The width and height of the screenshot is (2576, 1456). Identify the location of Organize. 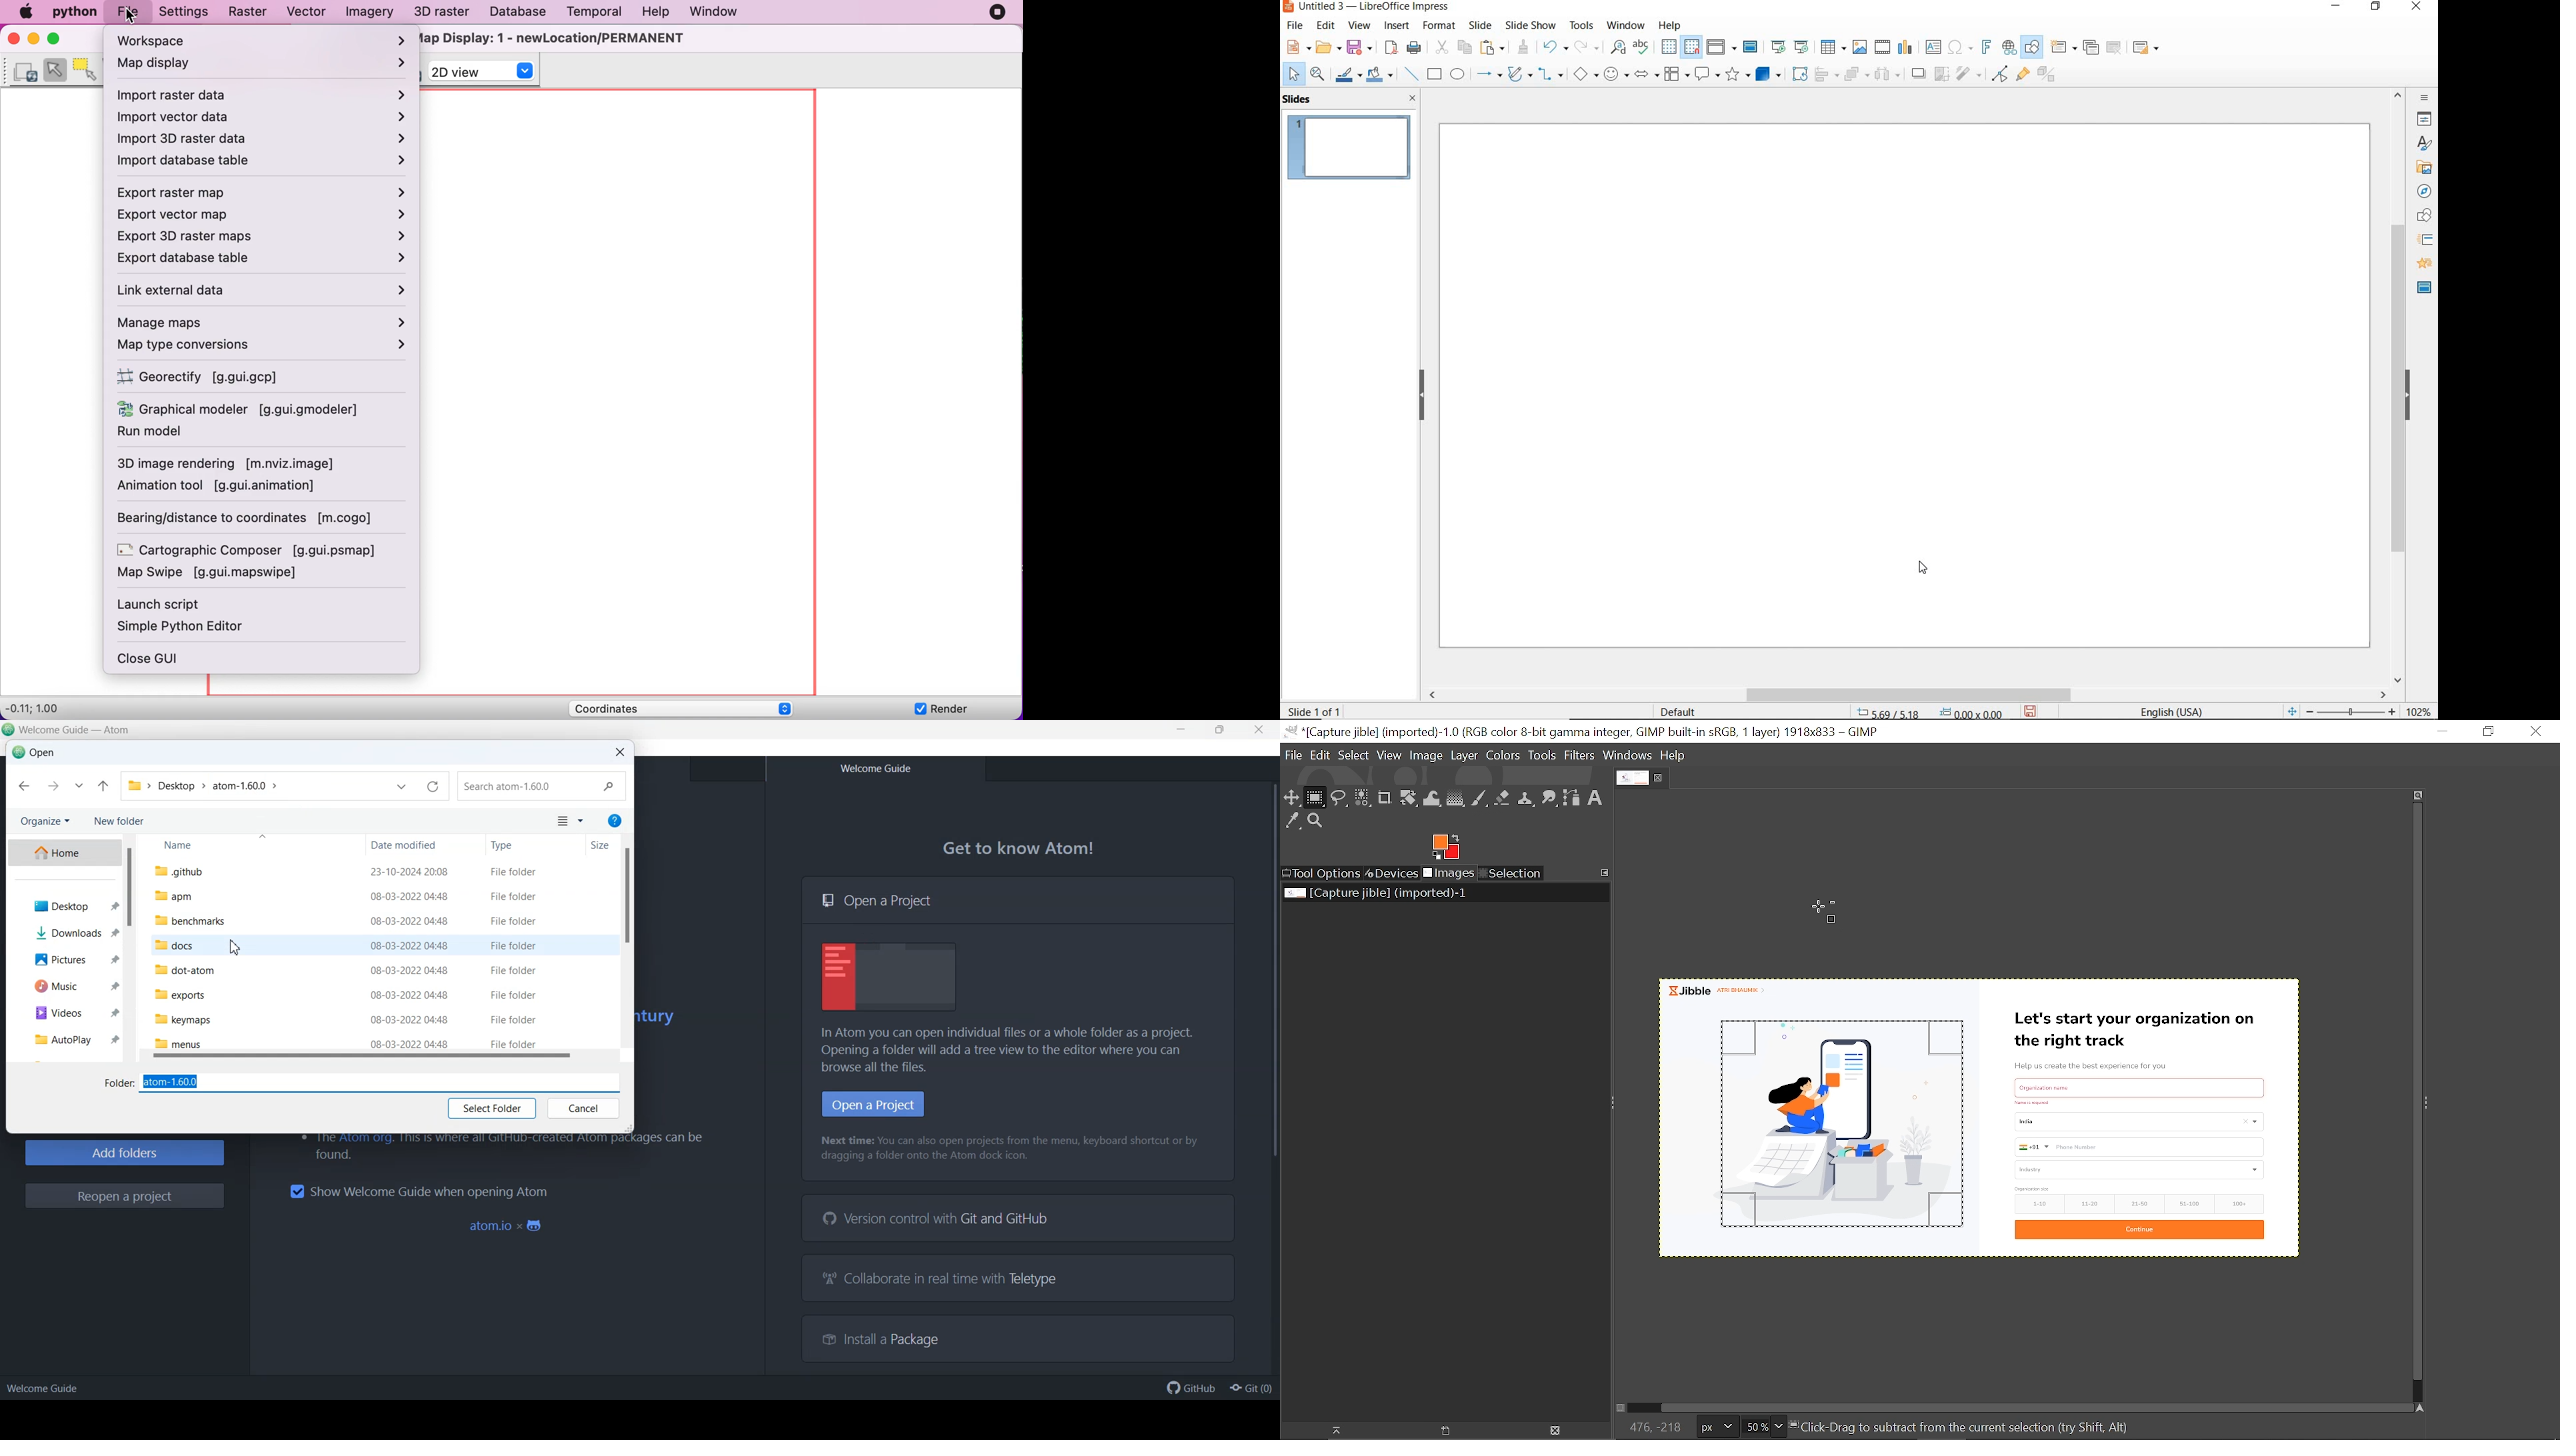
(44, 822).